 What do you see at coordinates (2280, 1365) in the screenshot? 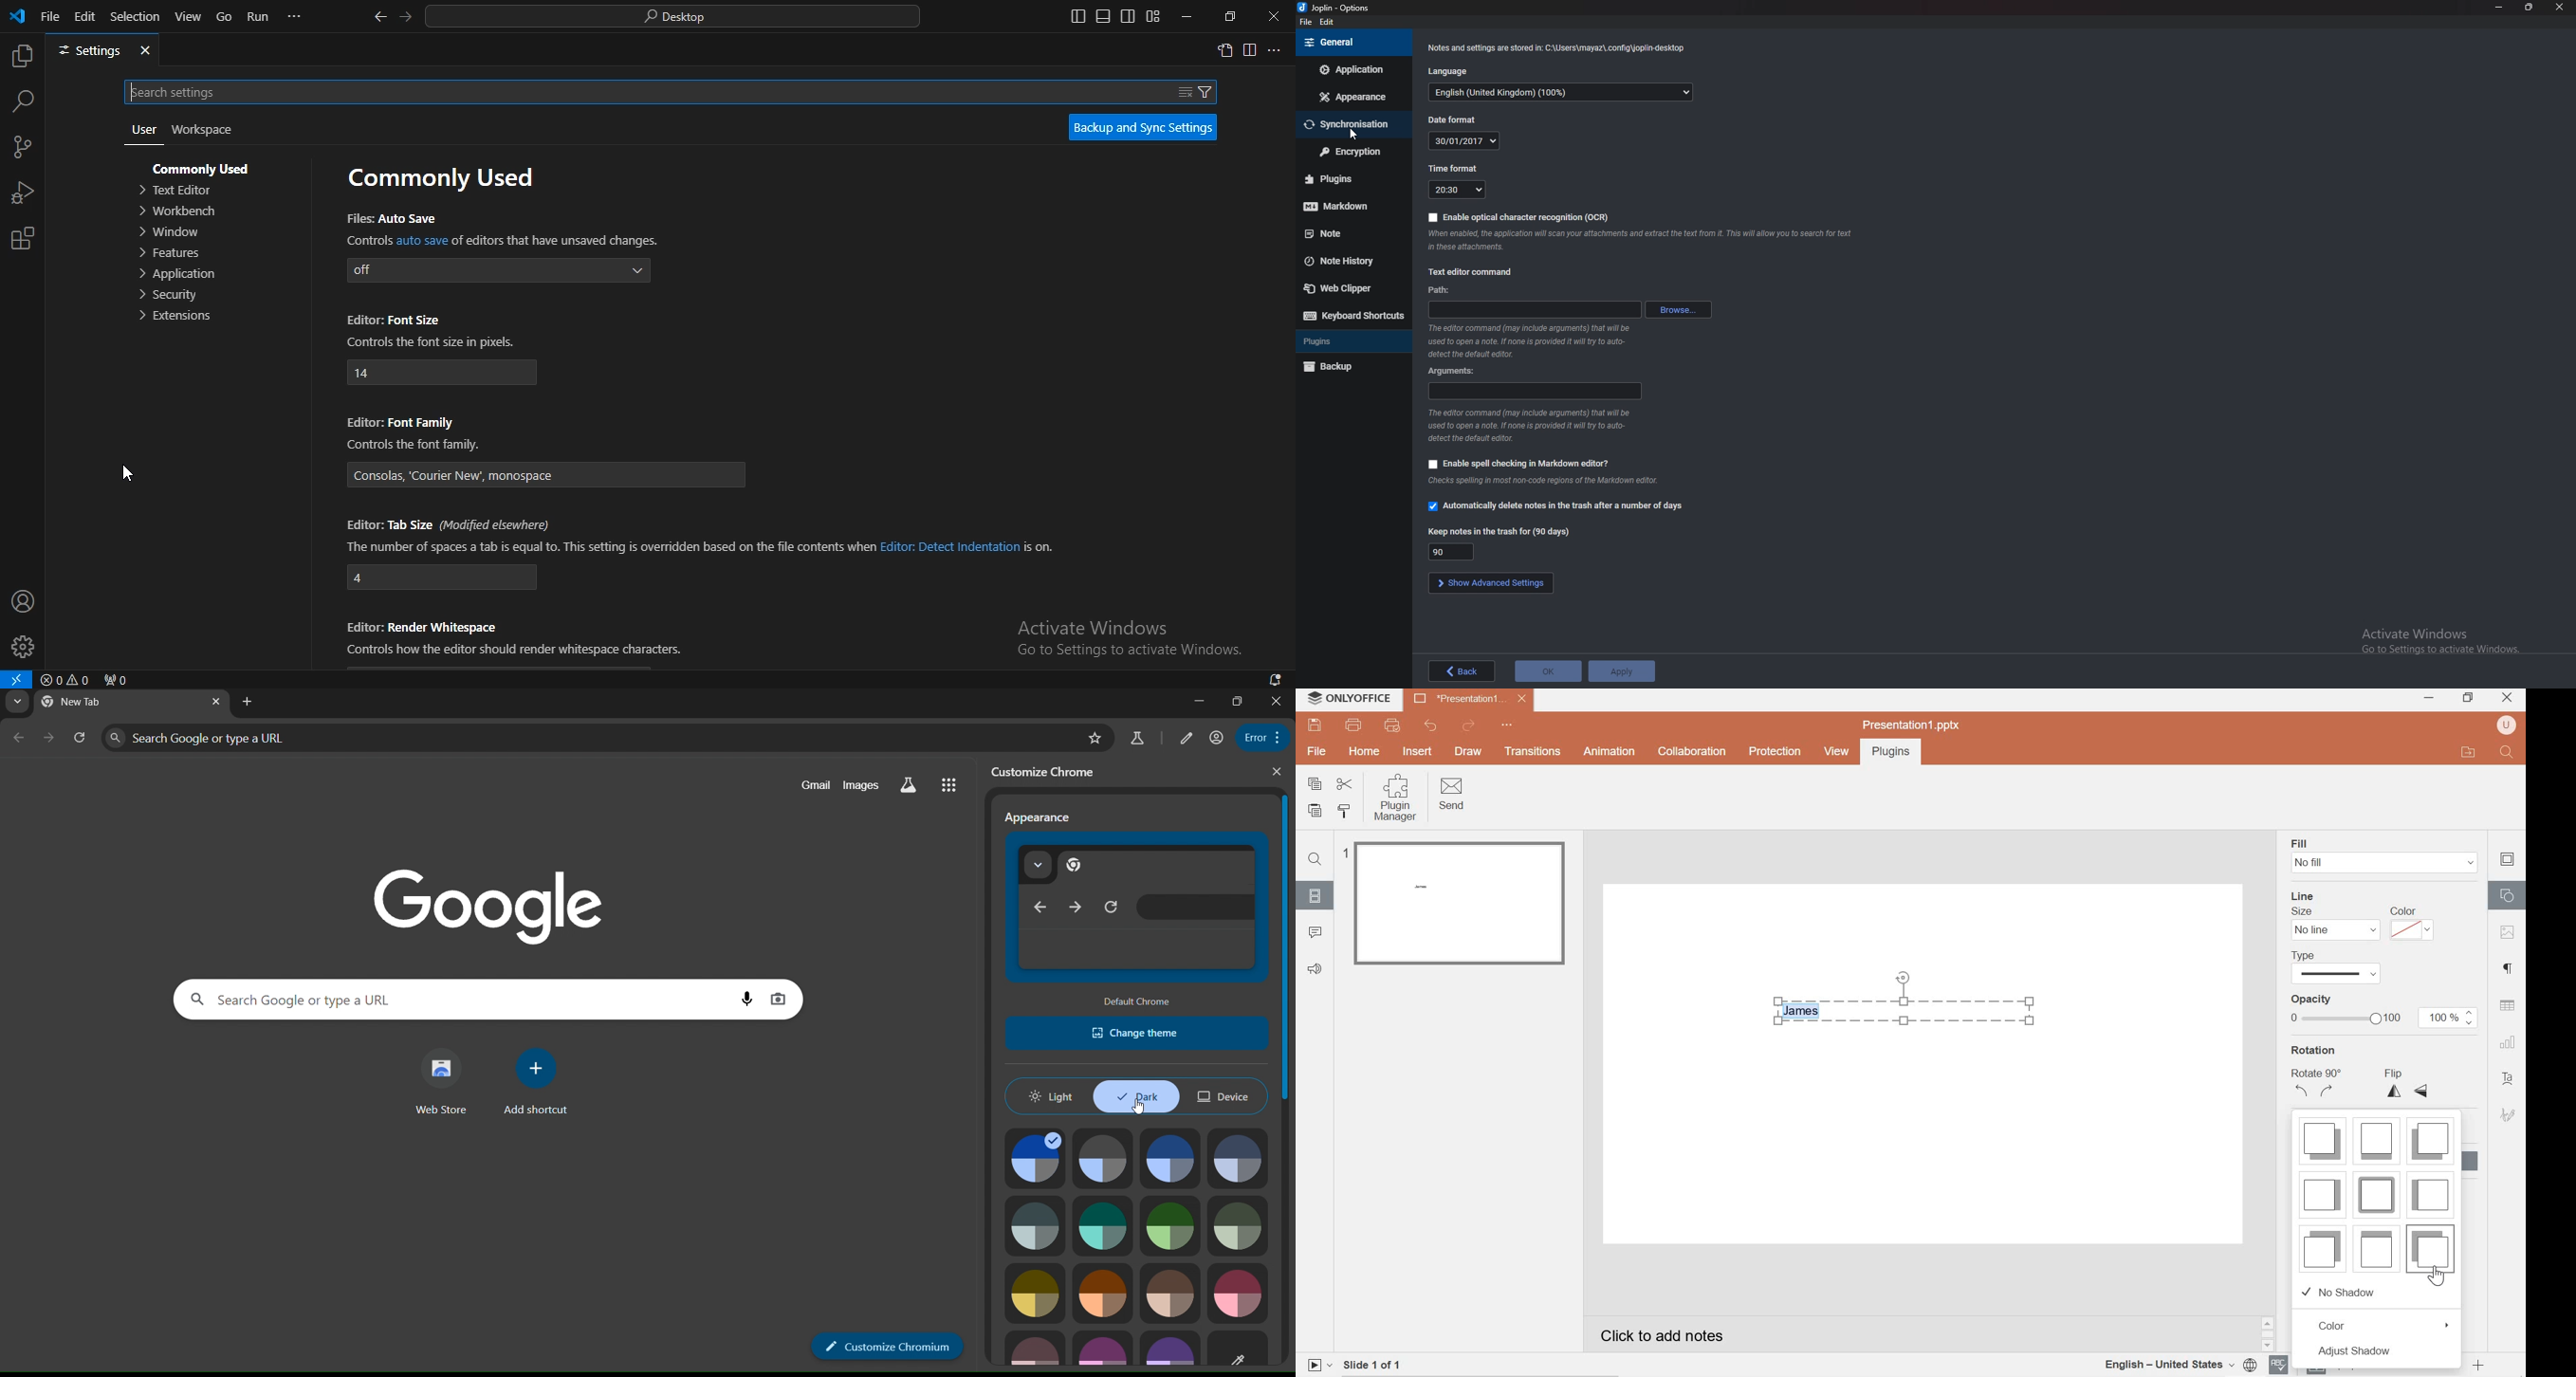
I see `spell checker` at bounding box center [2280, 1365].